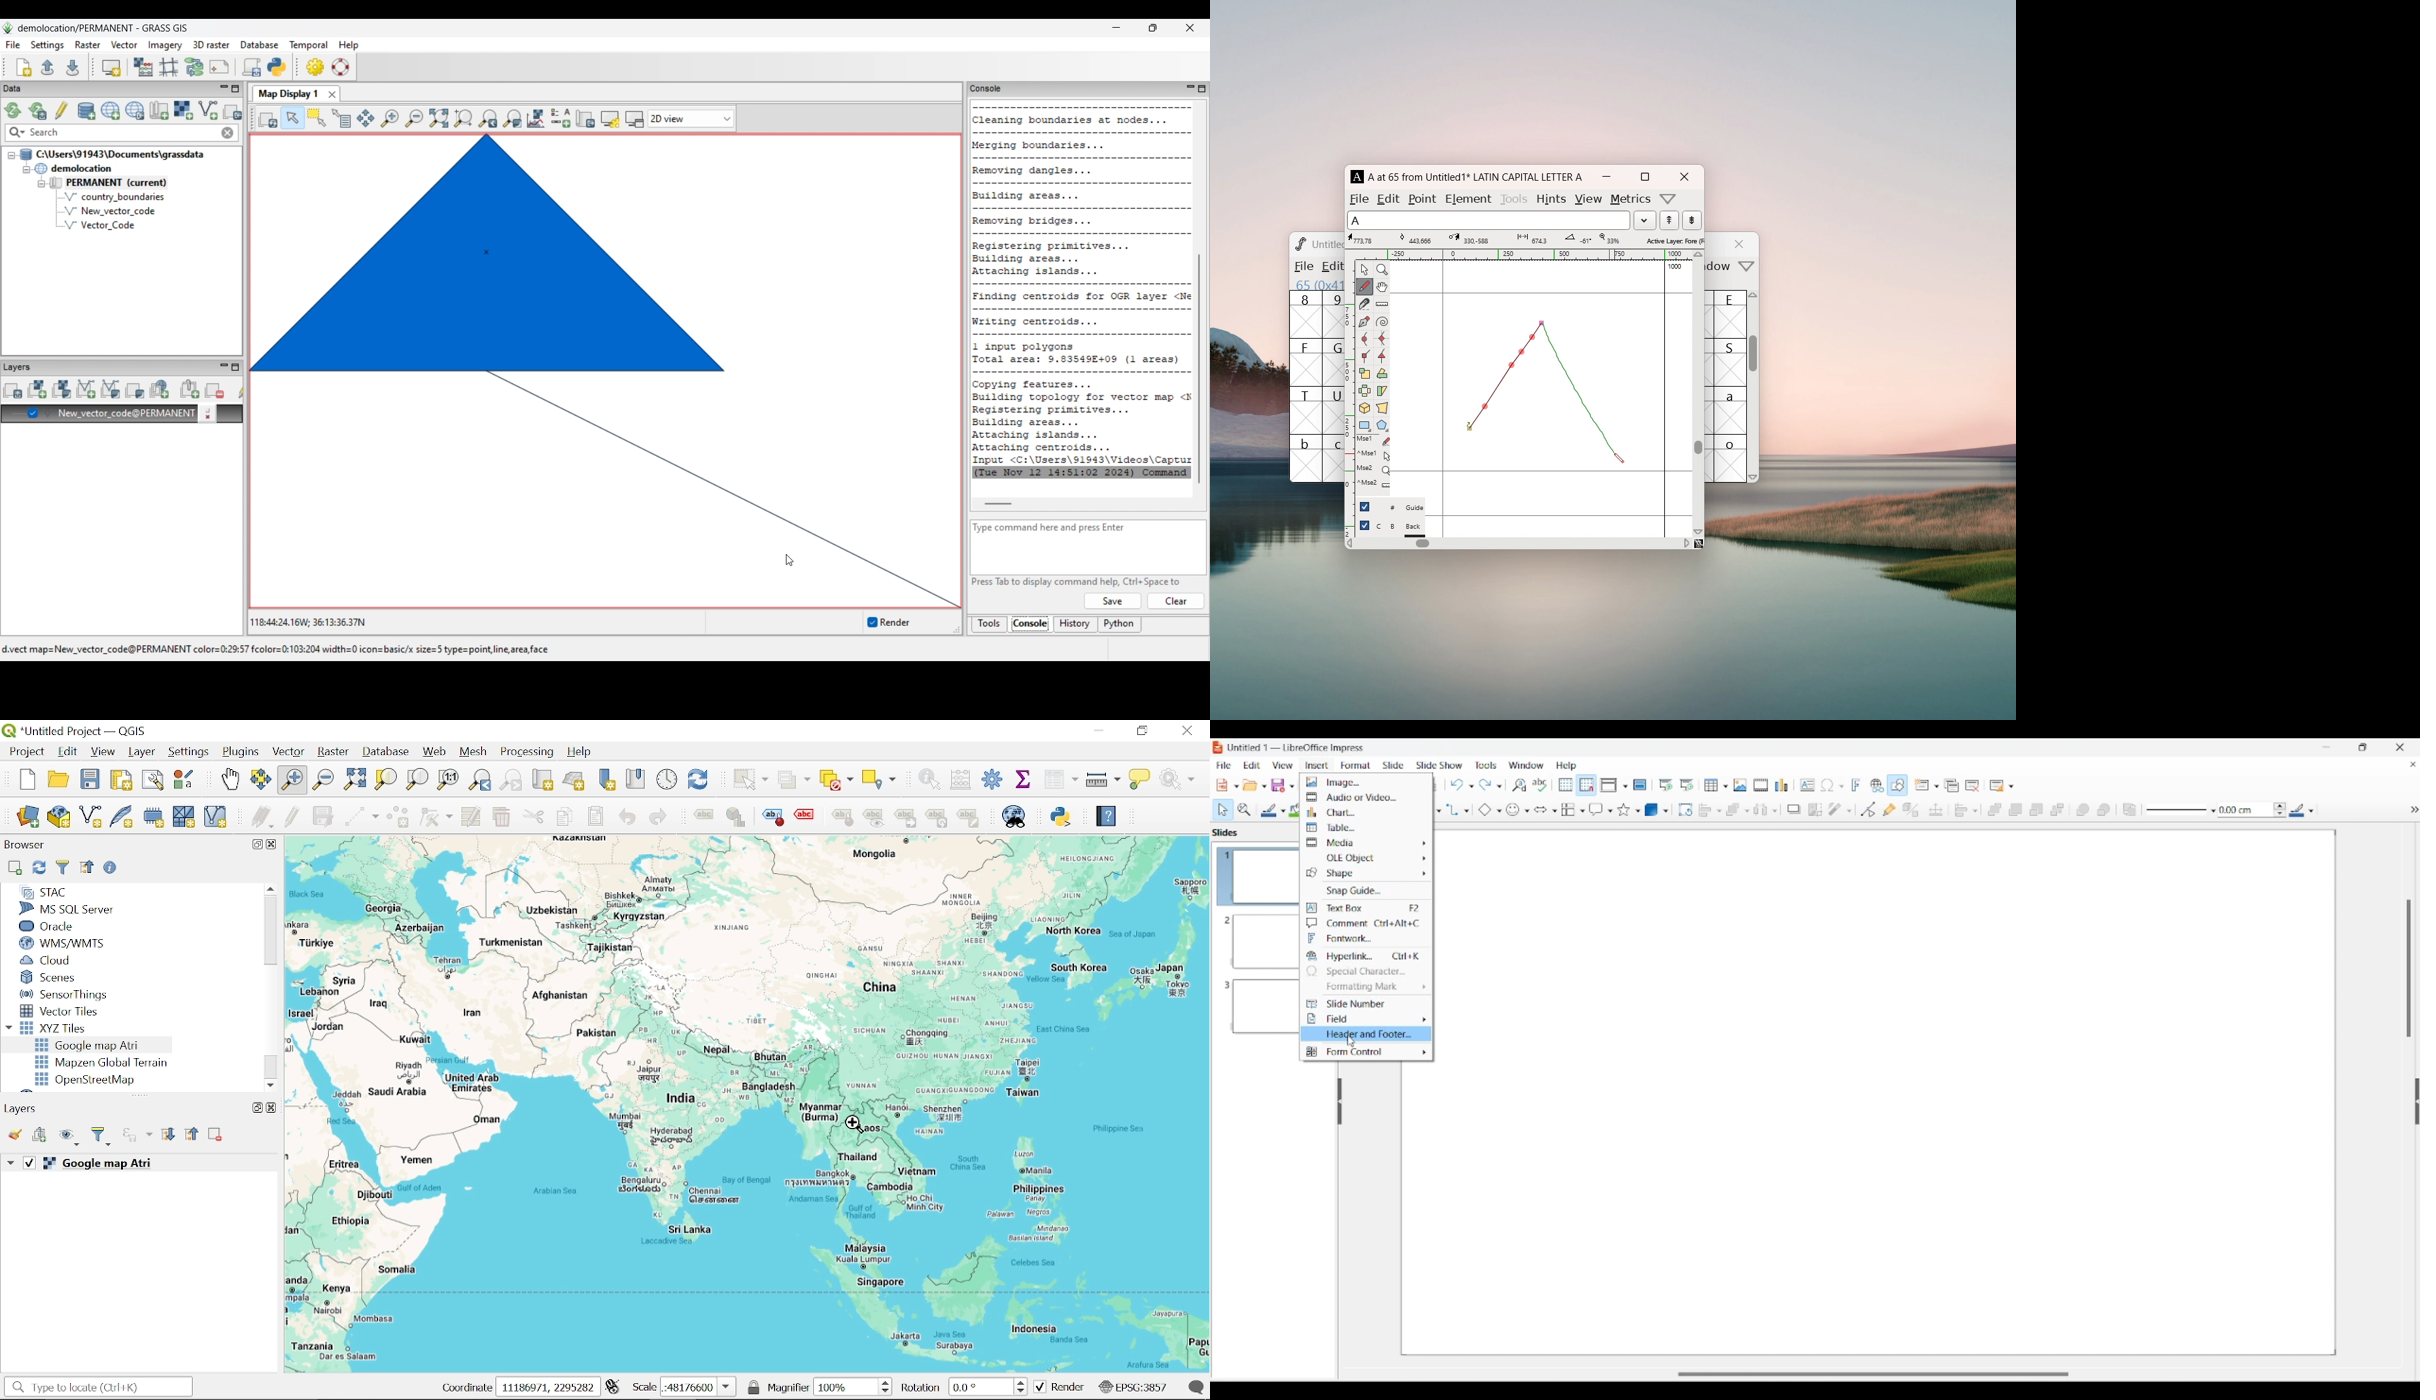 The height and width of the screenshot is (1400, 2436). I want to click on Insert chart, so click(1781, 785).